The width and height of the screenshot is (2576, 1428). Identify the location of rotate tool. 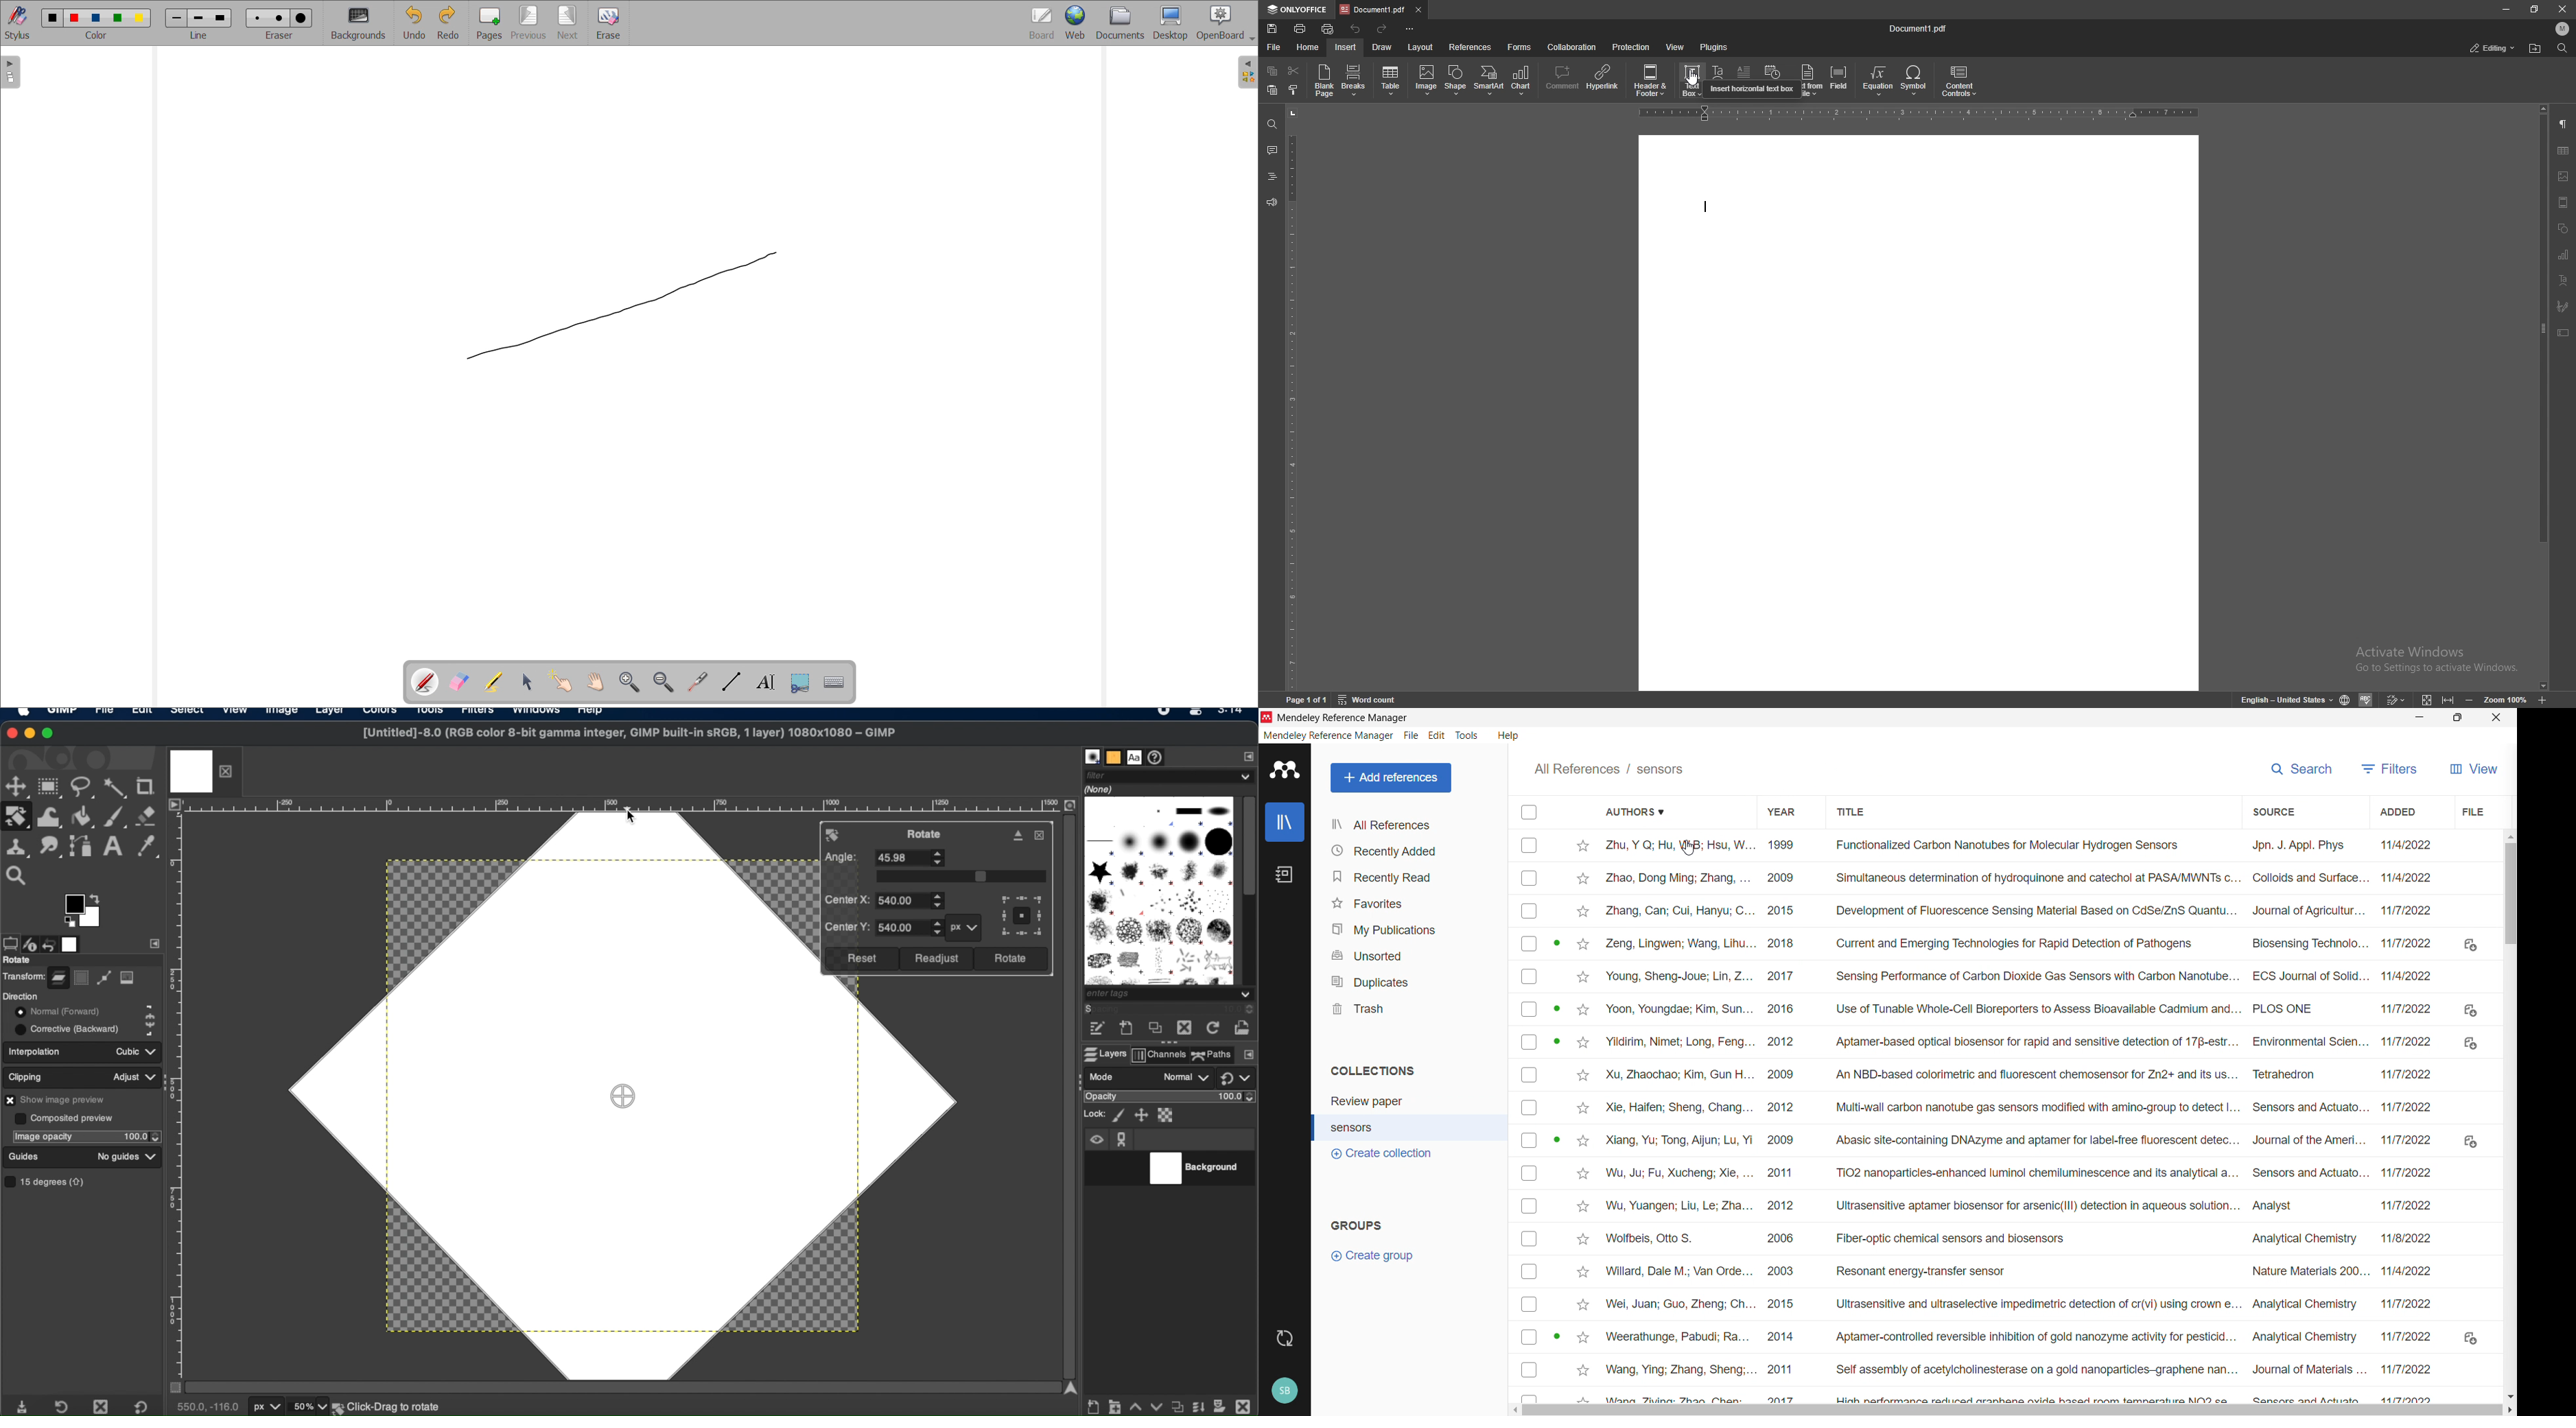
(17, 816).